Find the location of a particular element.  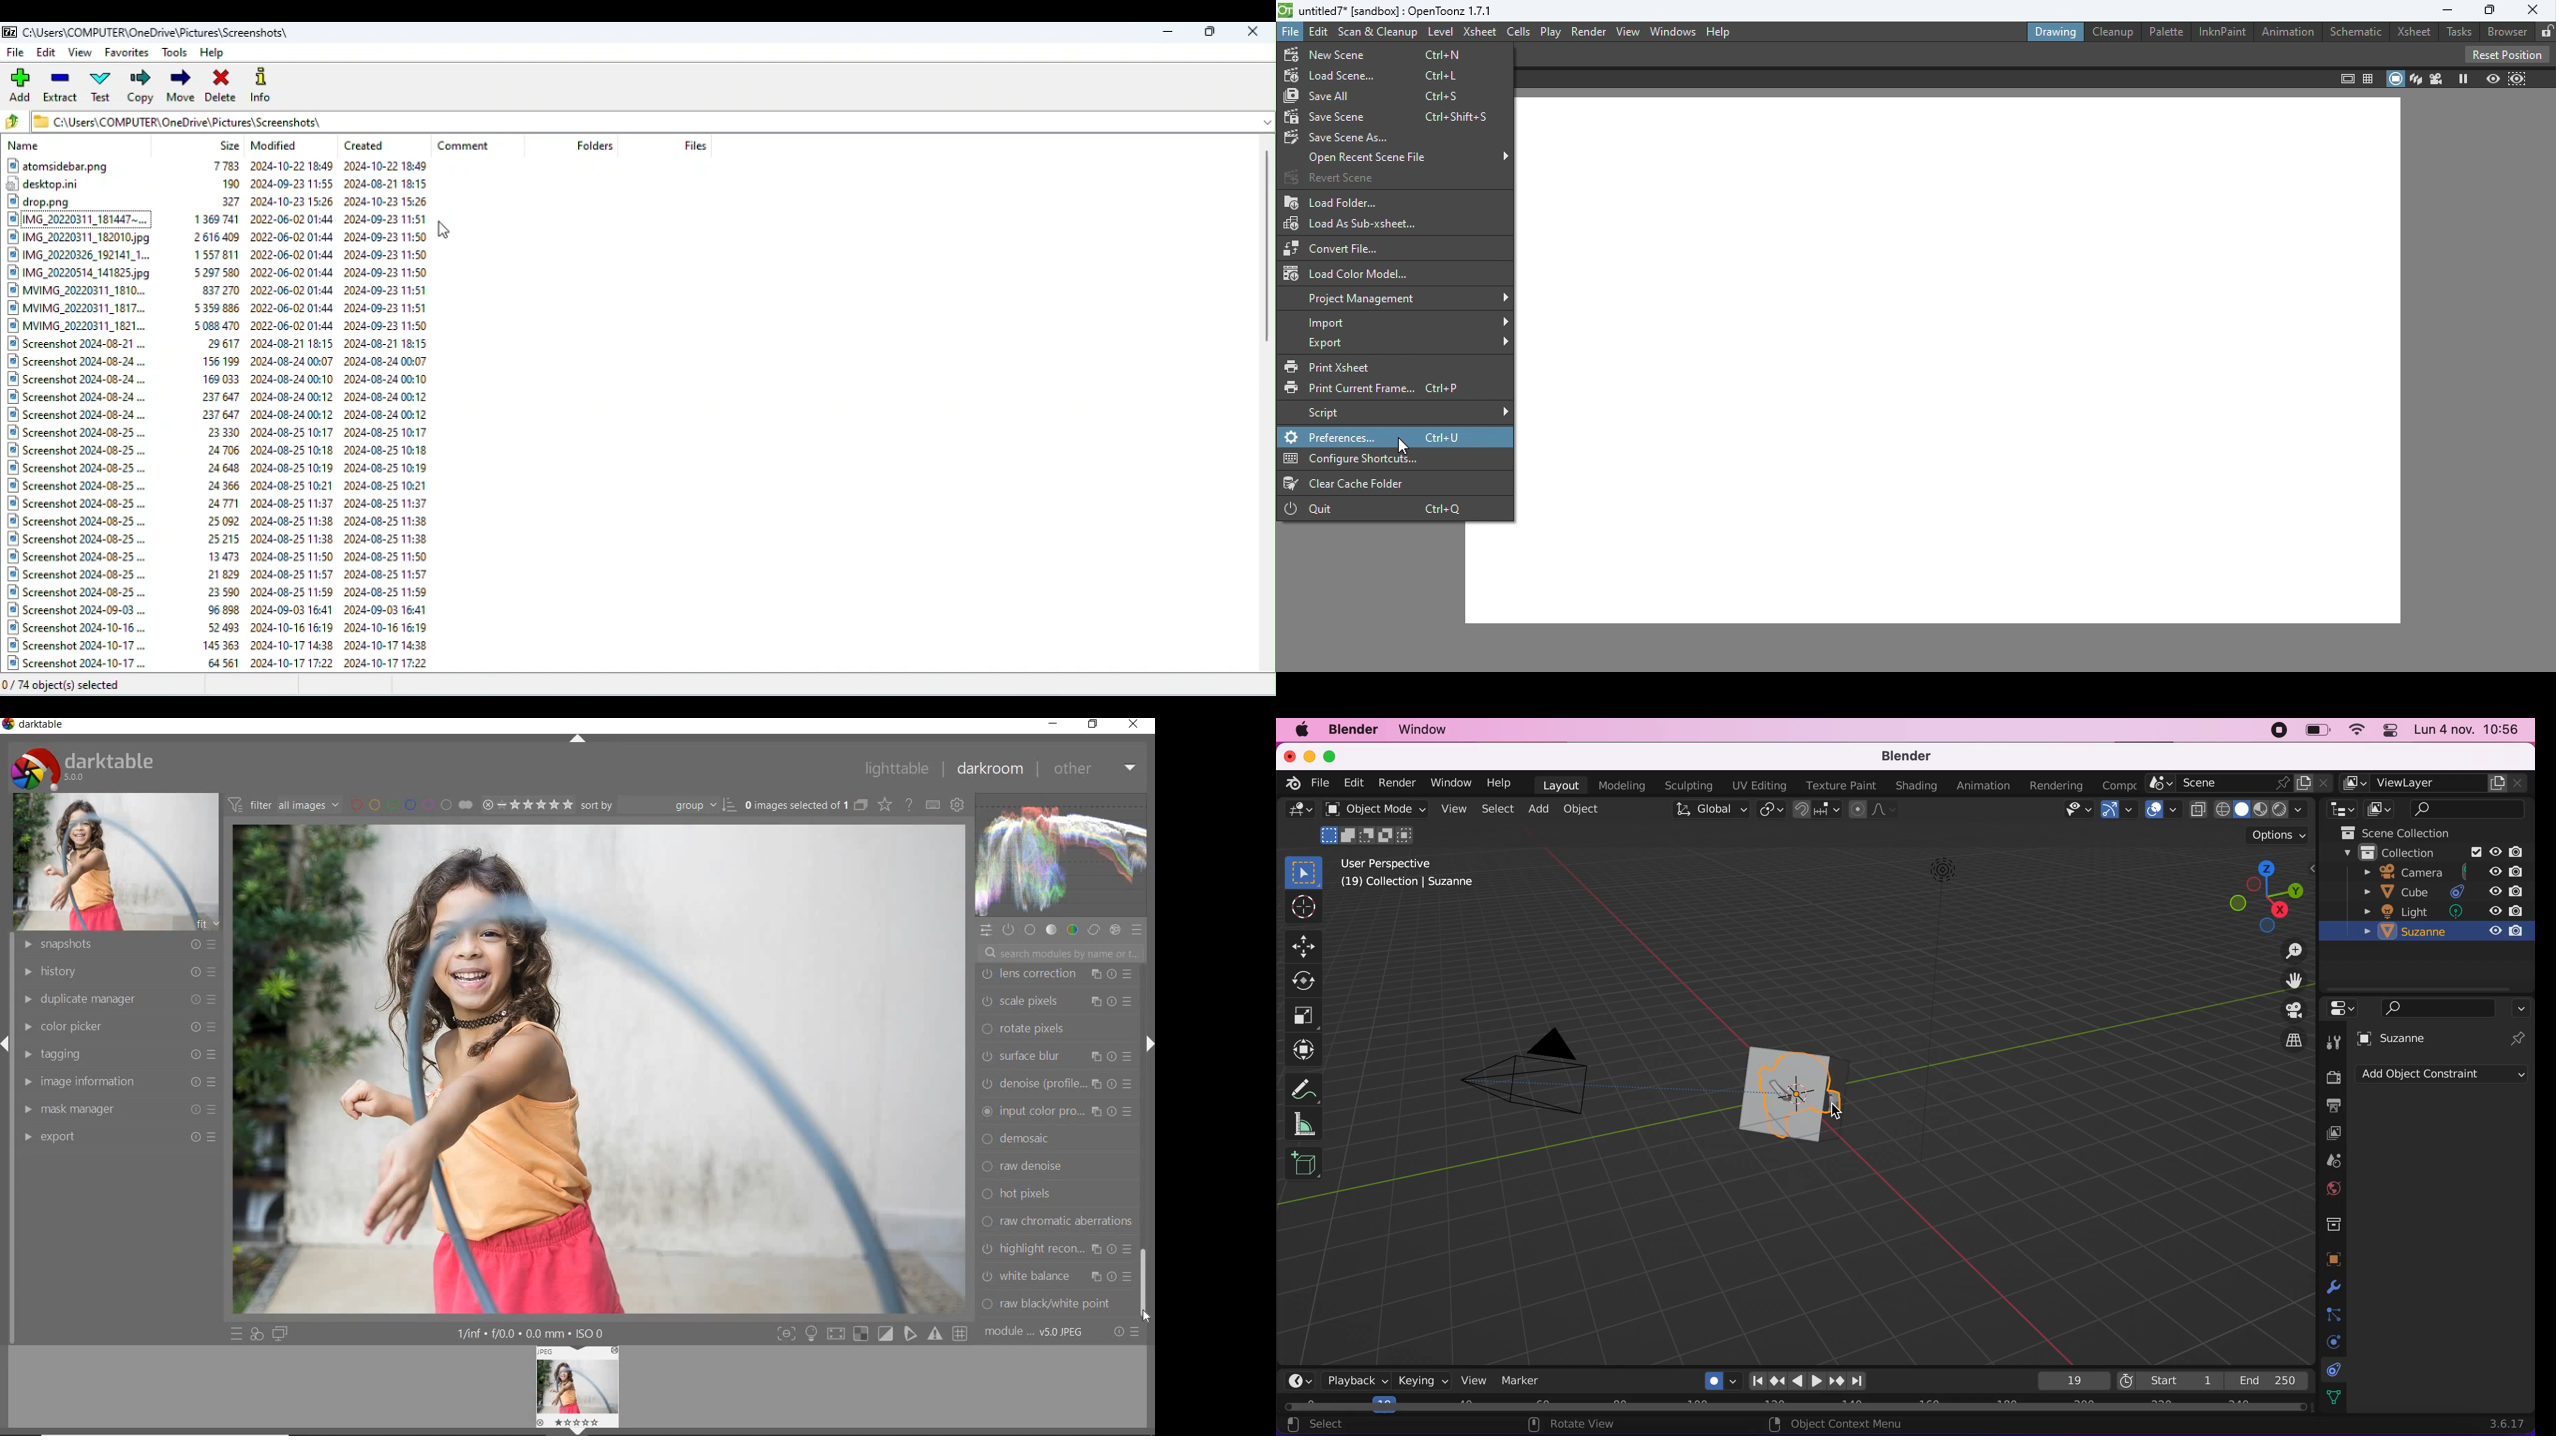

search is located at coordinates (2469, 810).